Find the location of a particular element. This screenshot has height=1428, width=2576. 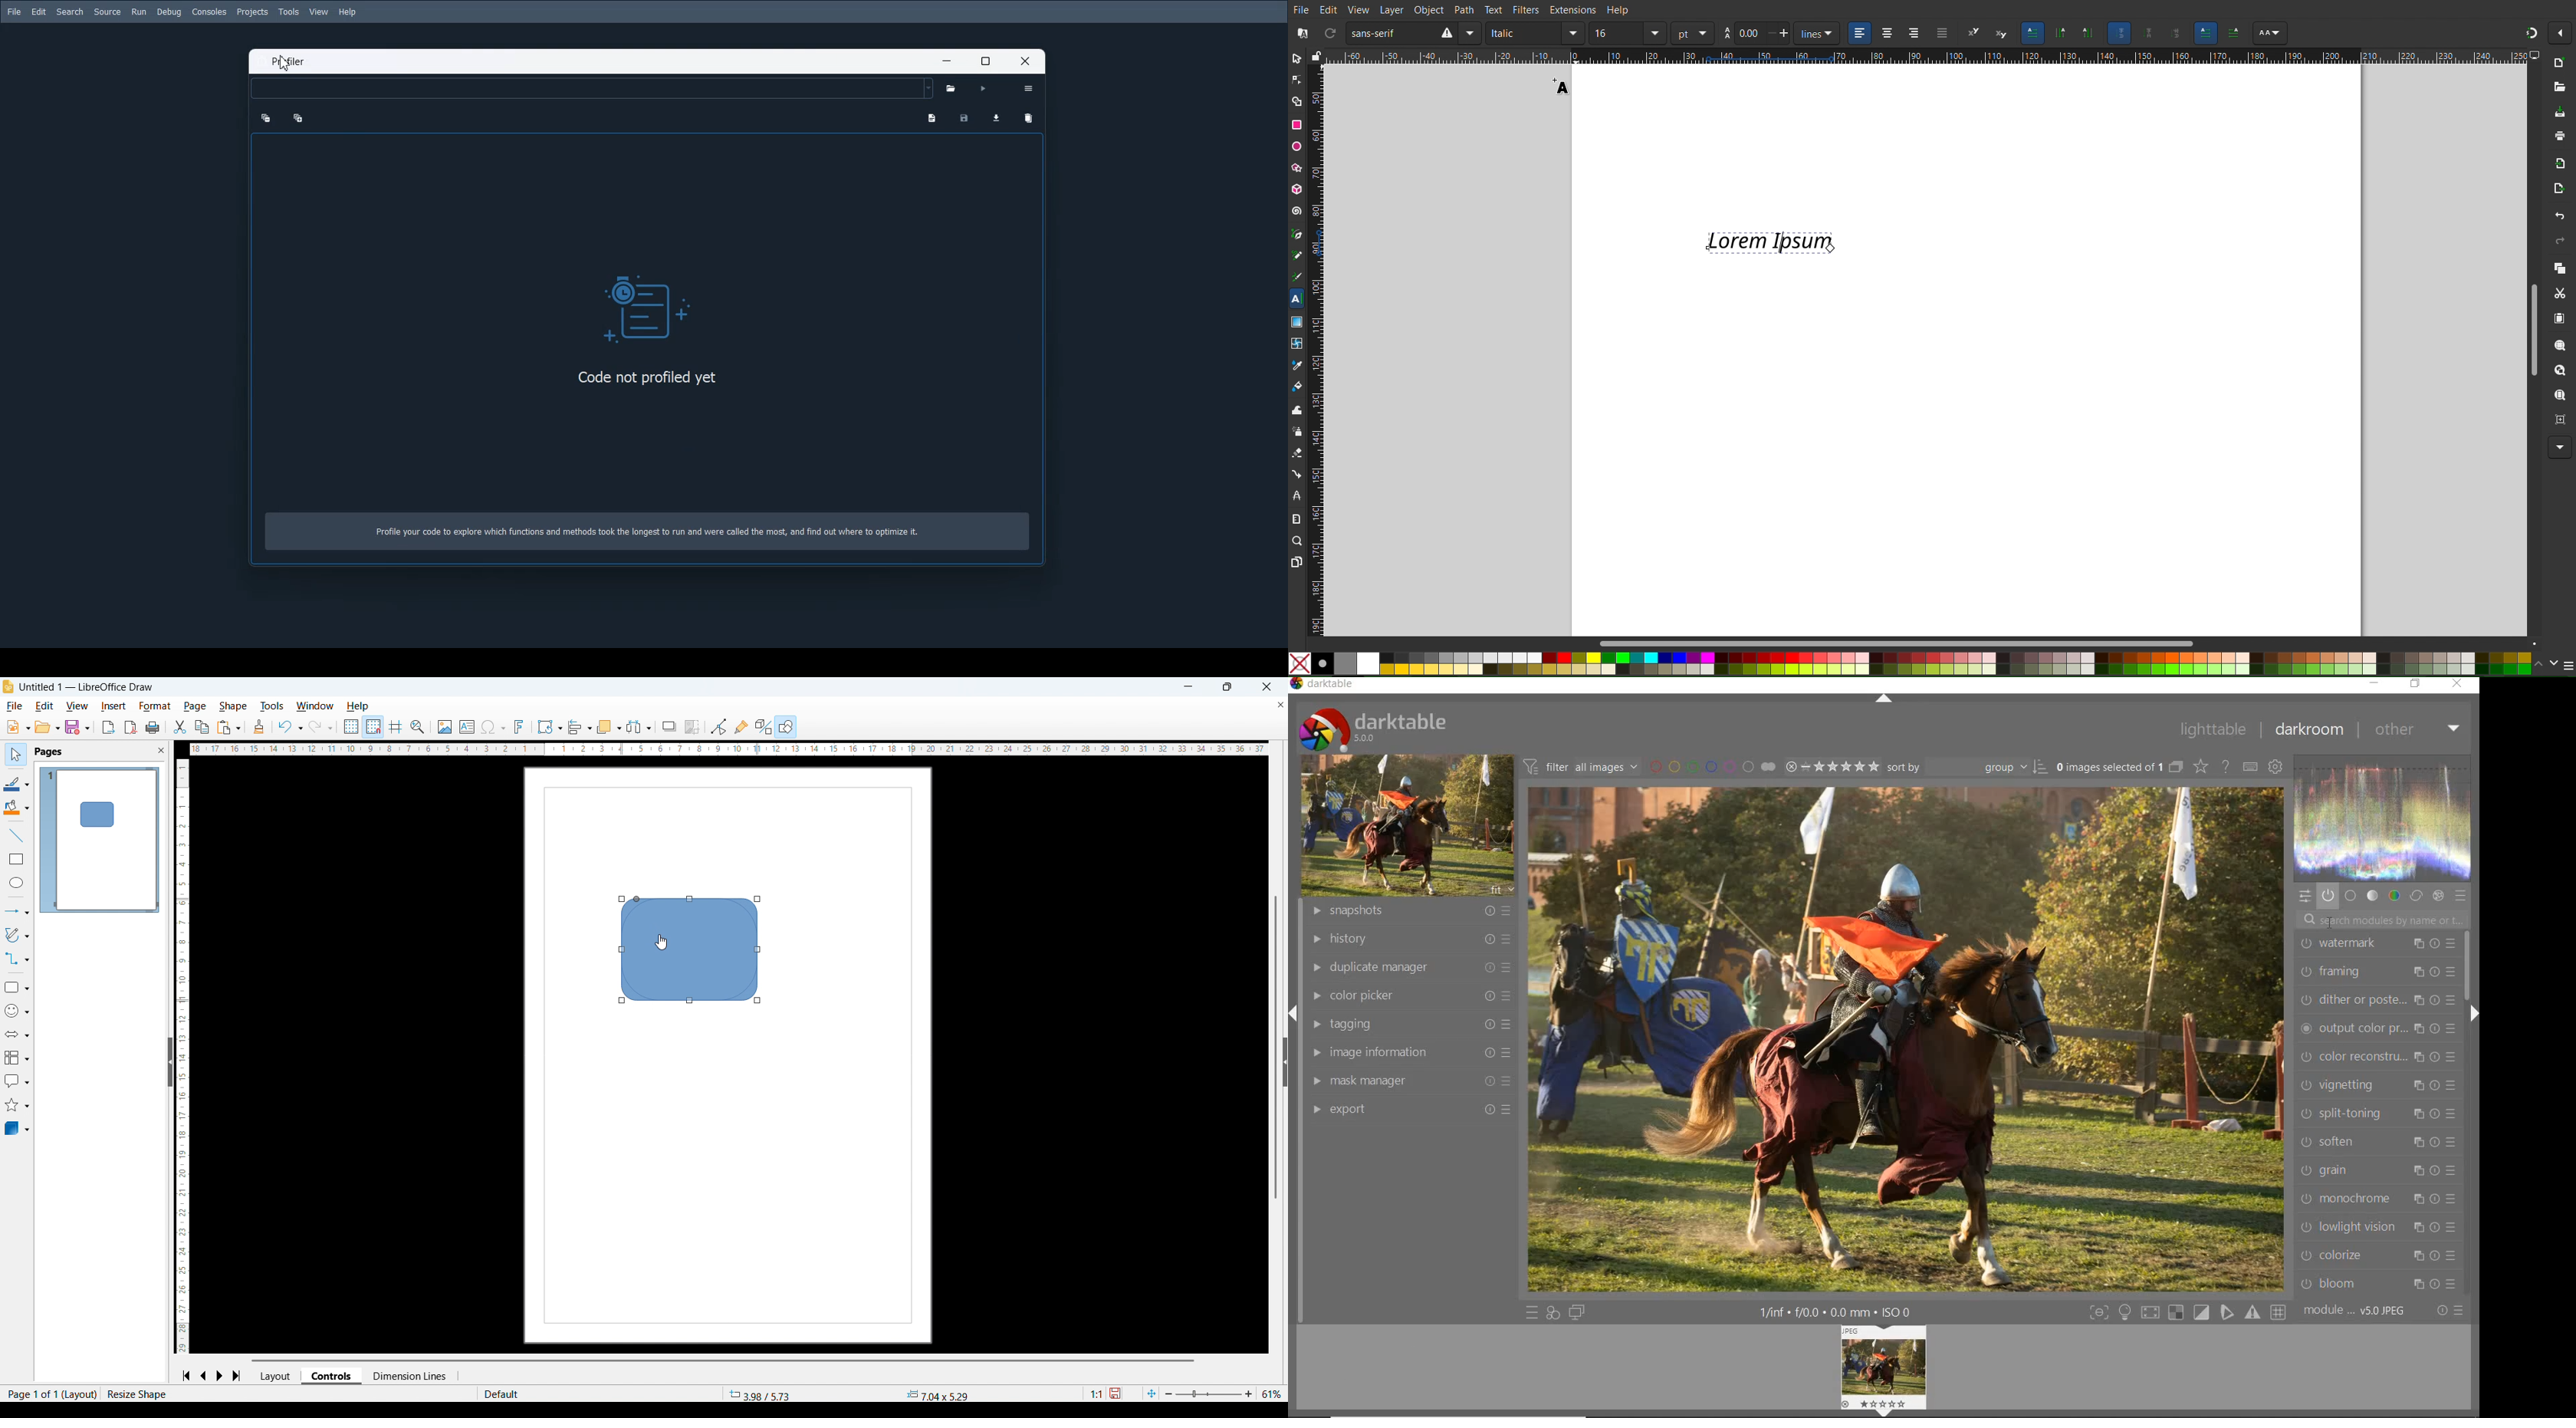

Horizontal scroll bar  is located at coordinates (724, 1360).